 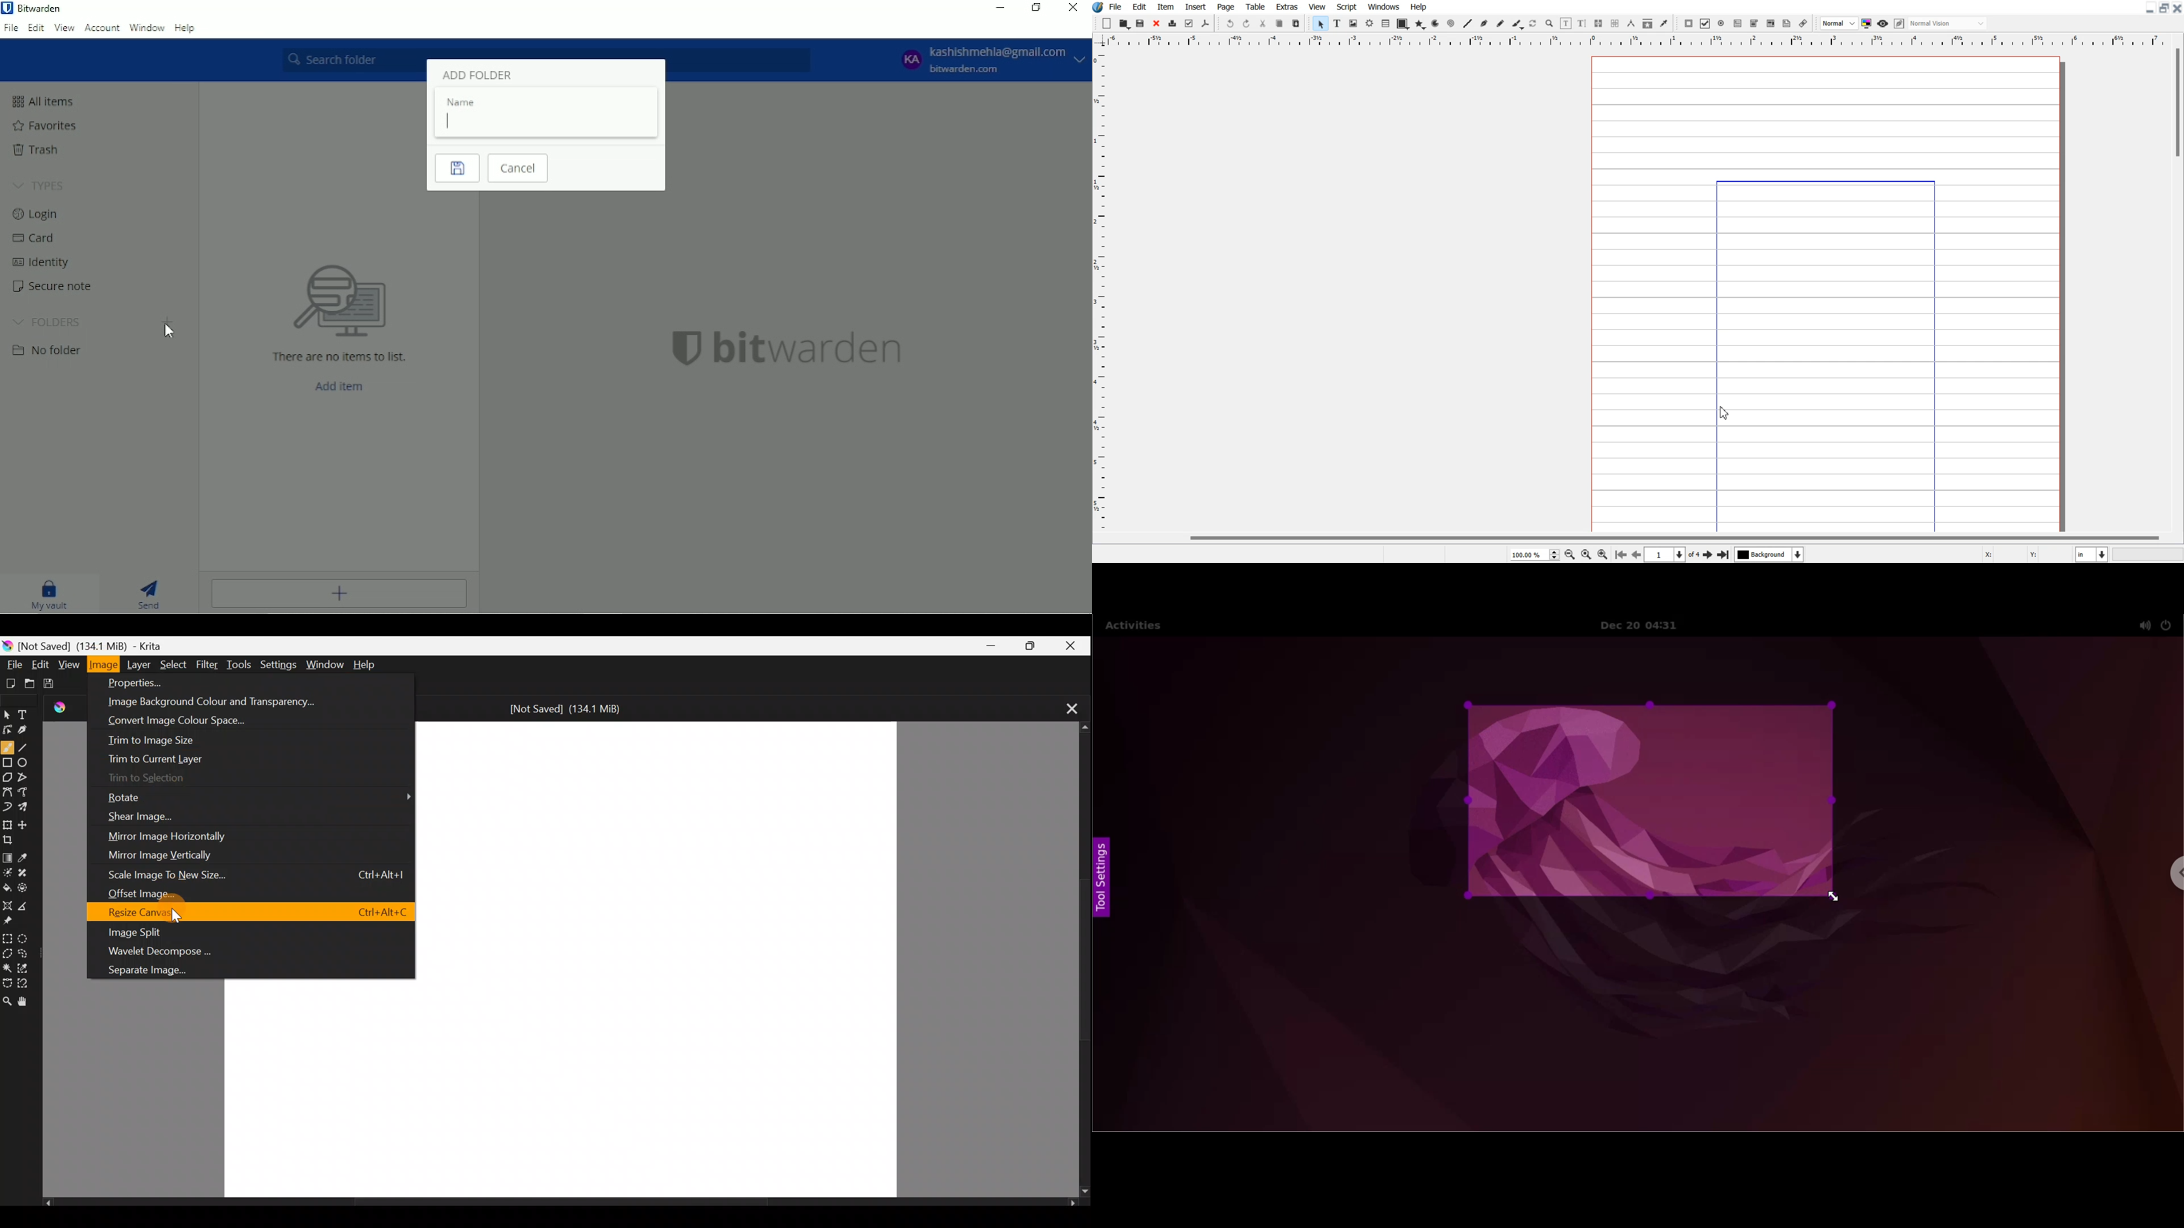 I want to click on Close, so click(x=1073, y=8).